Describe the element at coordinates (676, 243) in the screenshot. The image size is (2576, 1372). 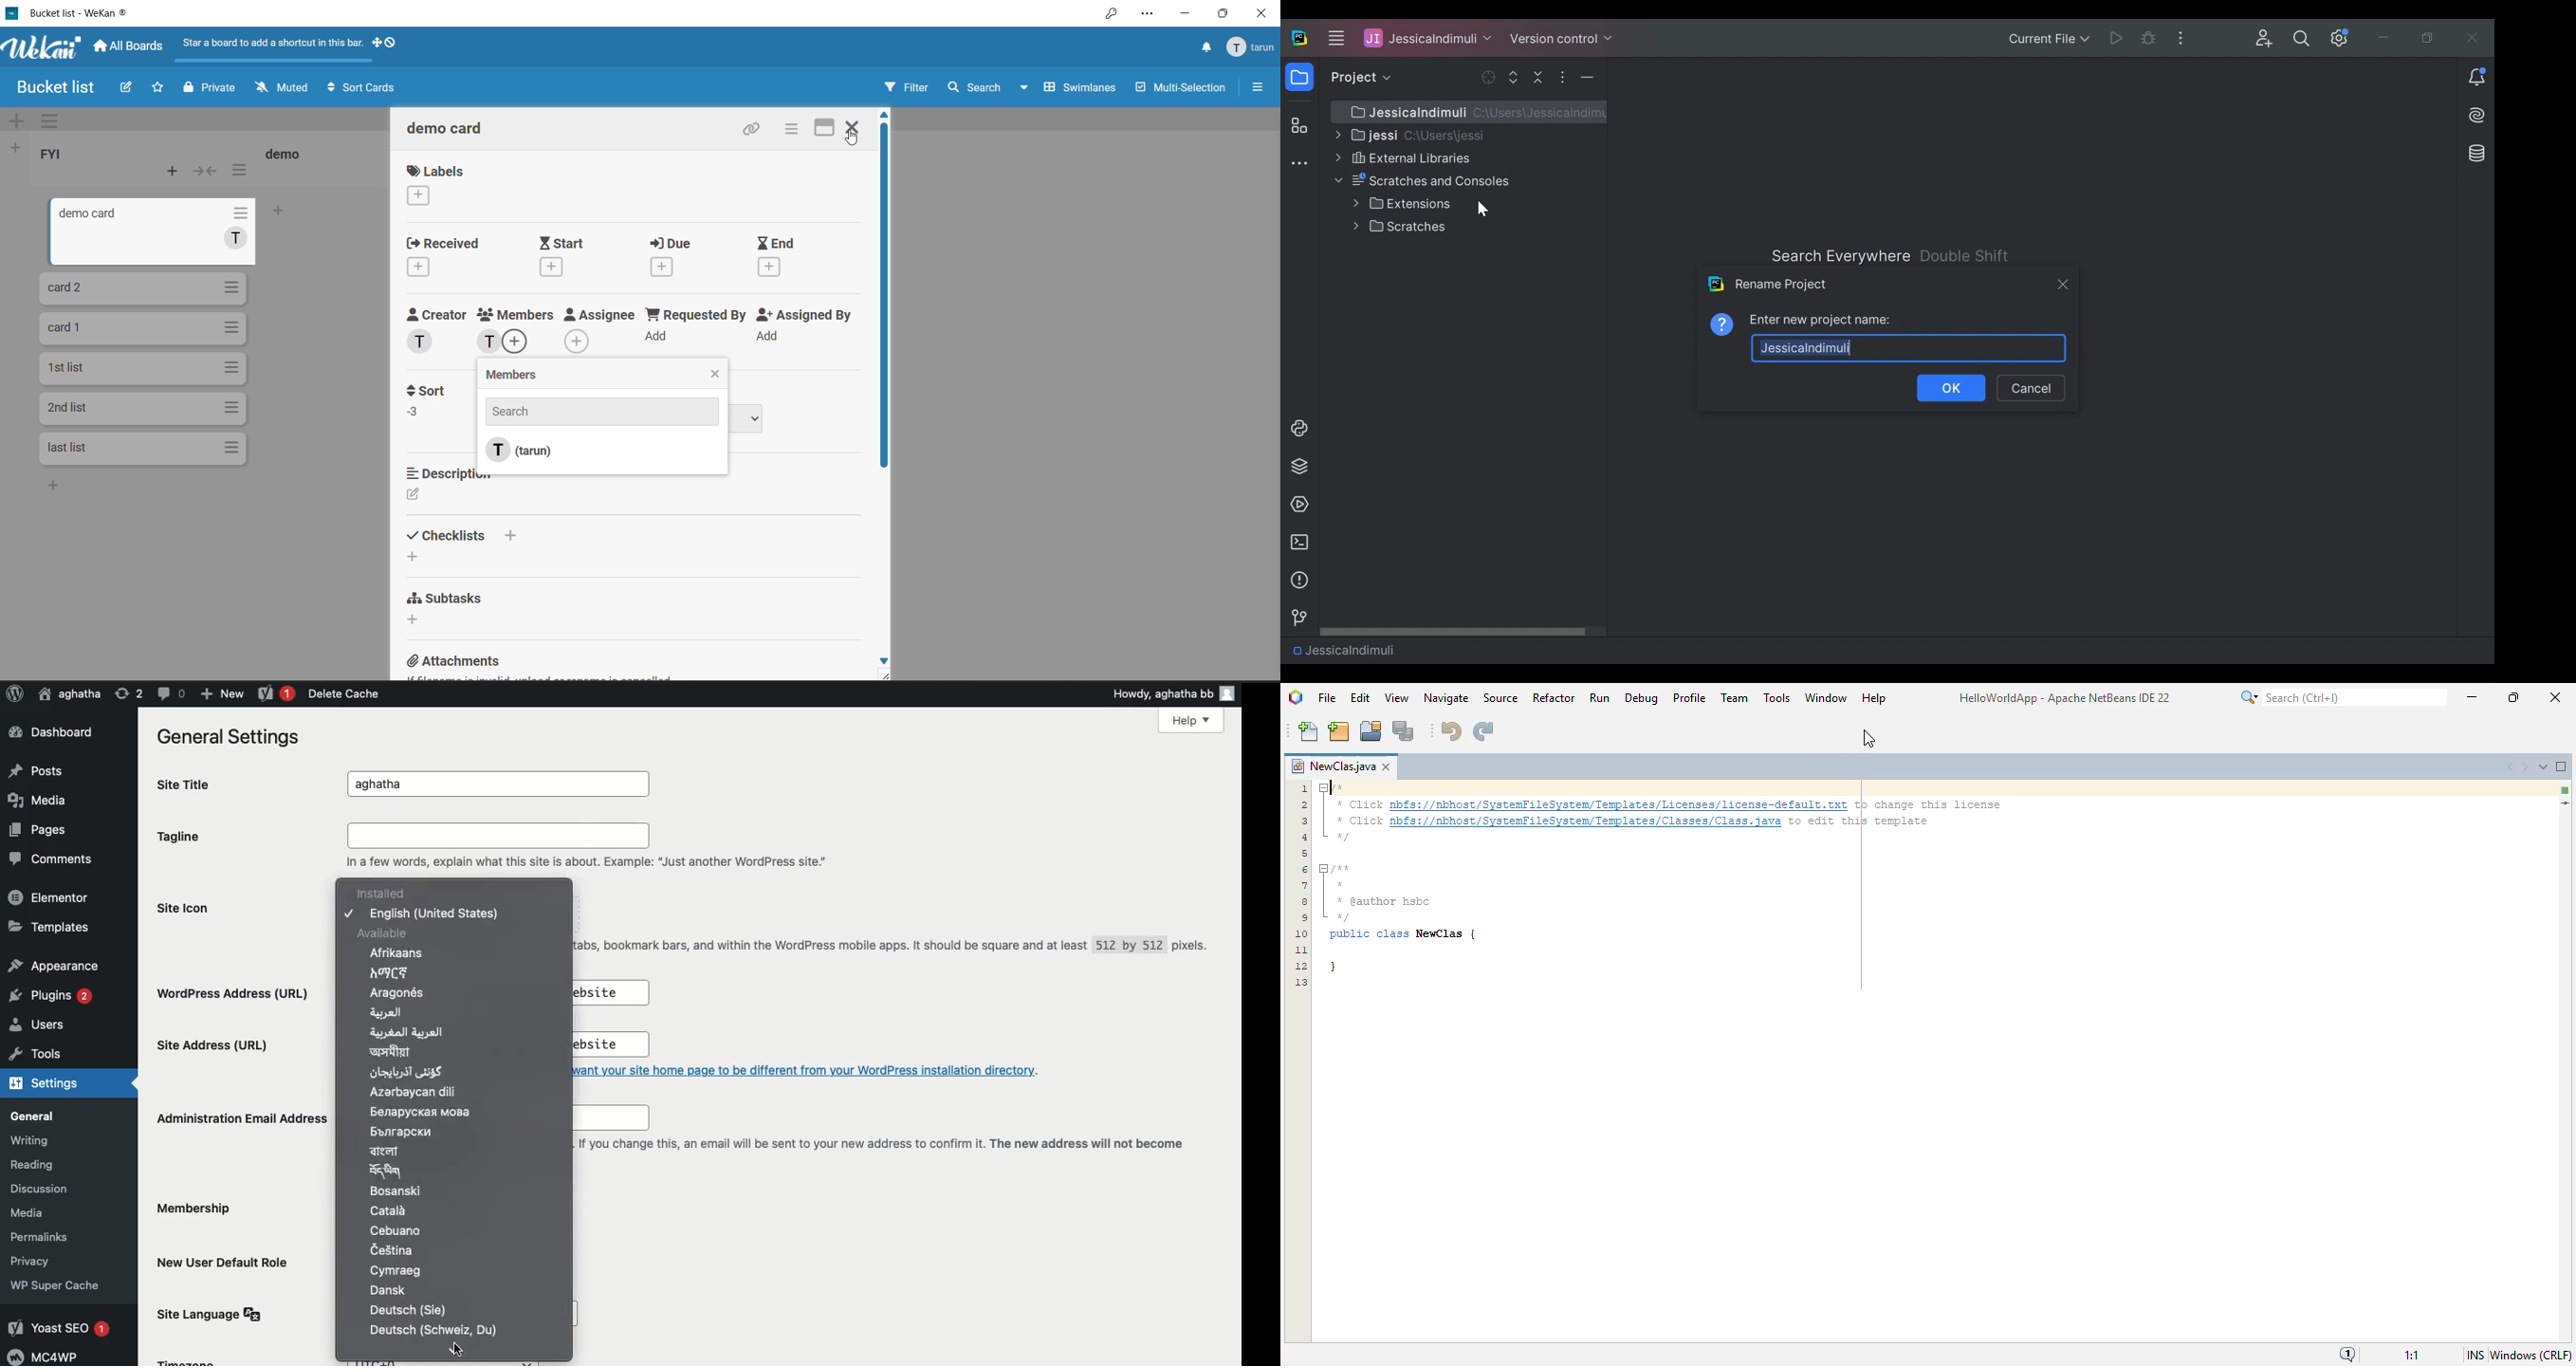
I see `` at that location.